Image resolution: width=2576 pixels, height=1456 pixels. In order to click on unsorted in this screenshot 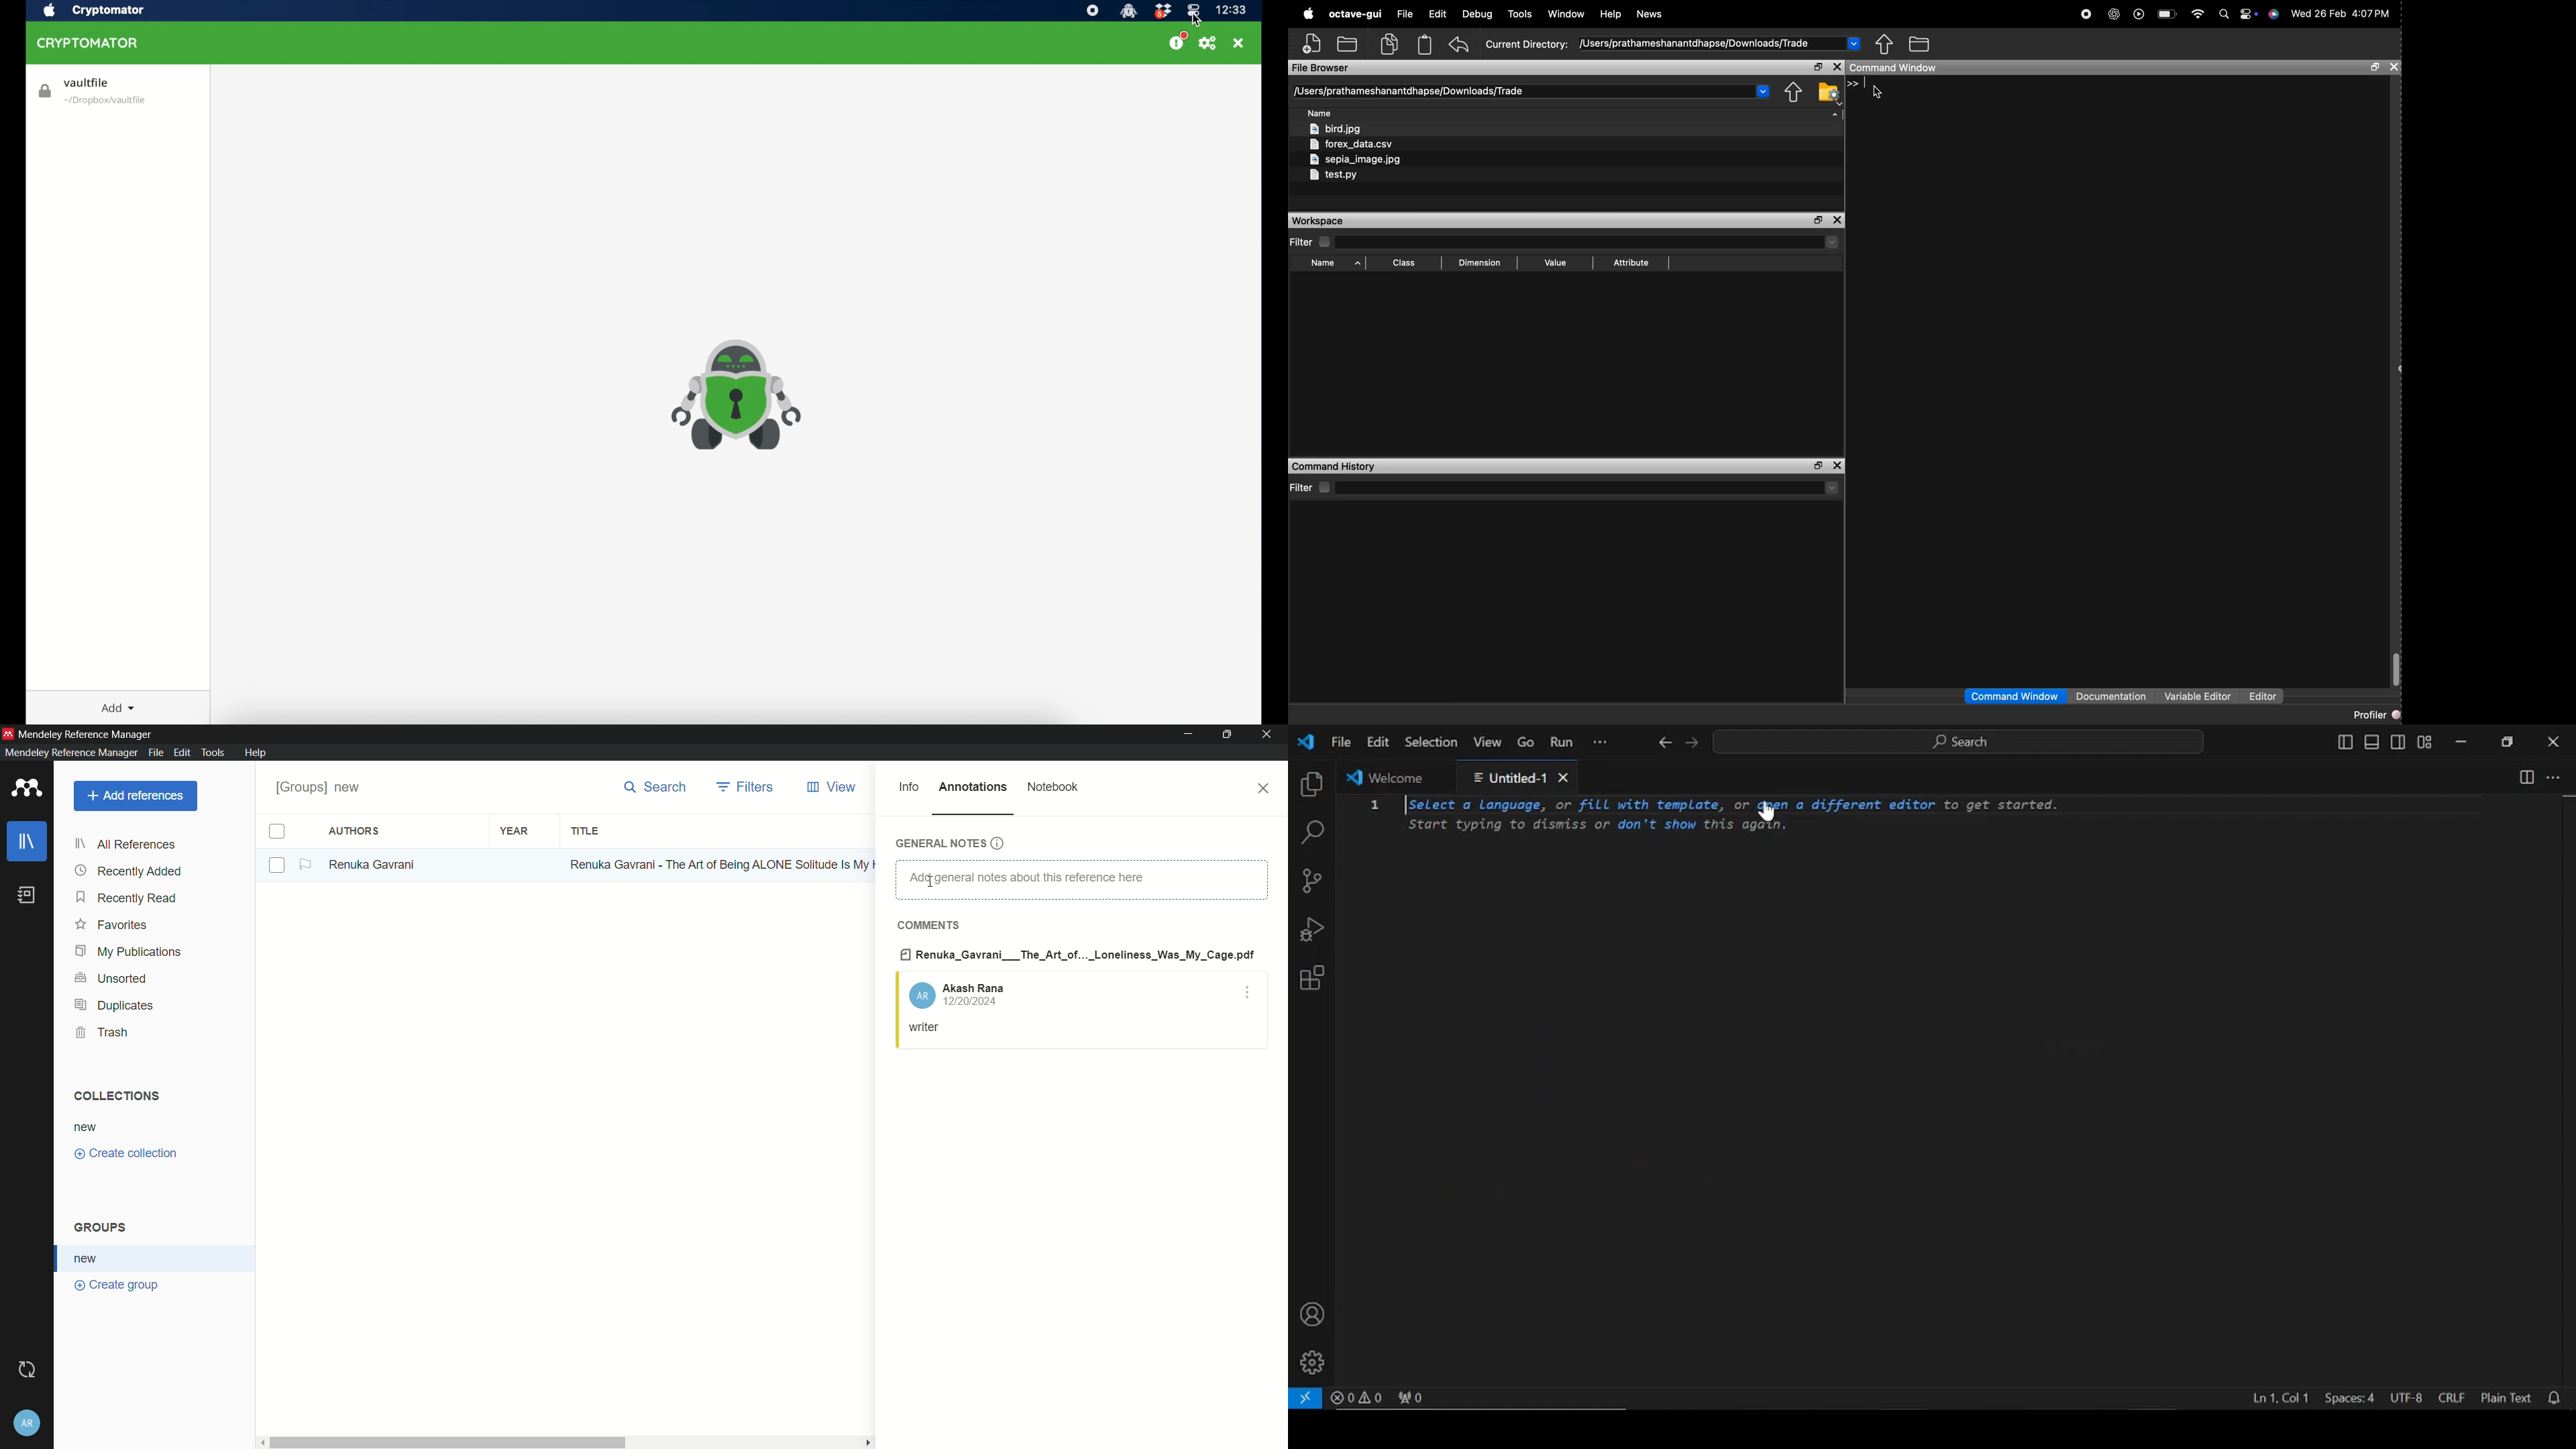, I will do `click(113, 978)`.